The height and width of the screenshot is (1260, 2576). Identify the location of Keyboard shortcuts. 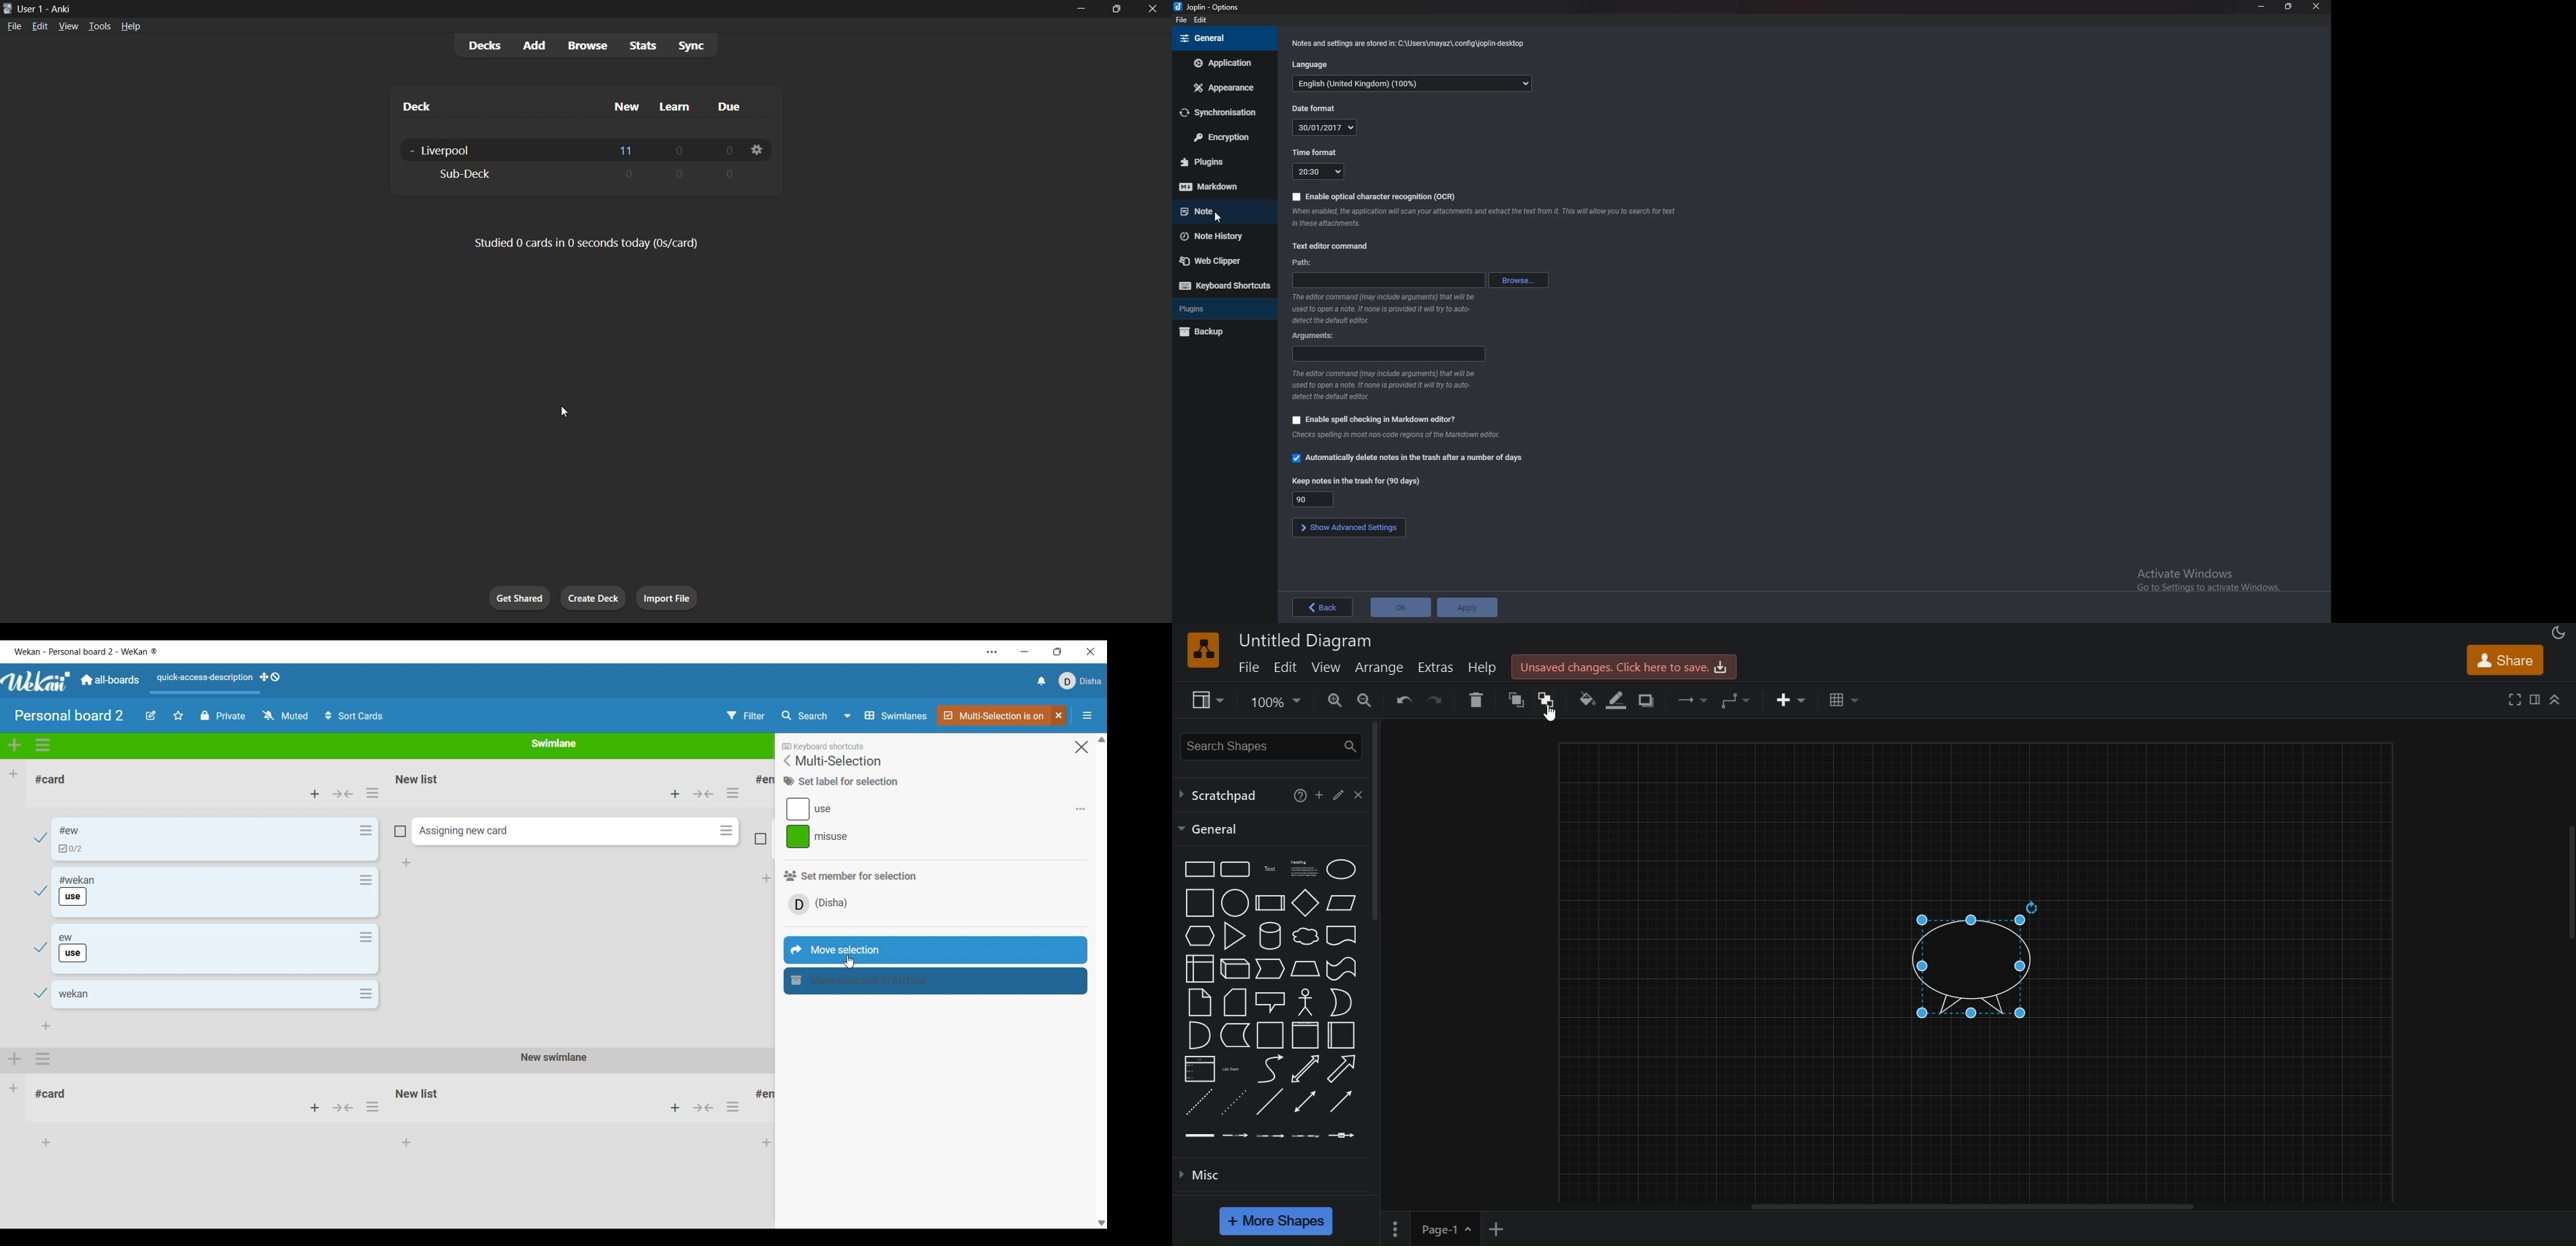
(1225, 286).